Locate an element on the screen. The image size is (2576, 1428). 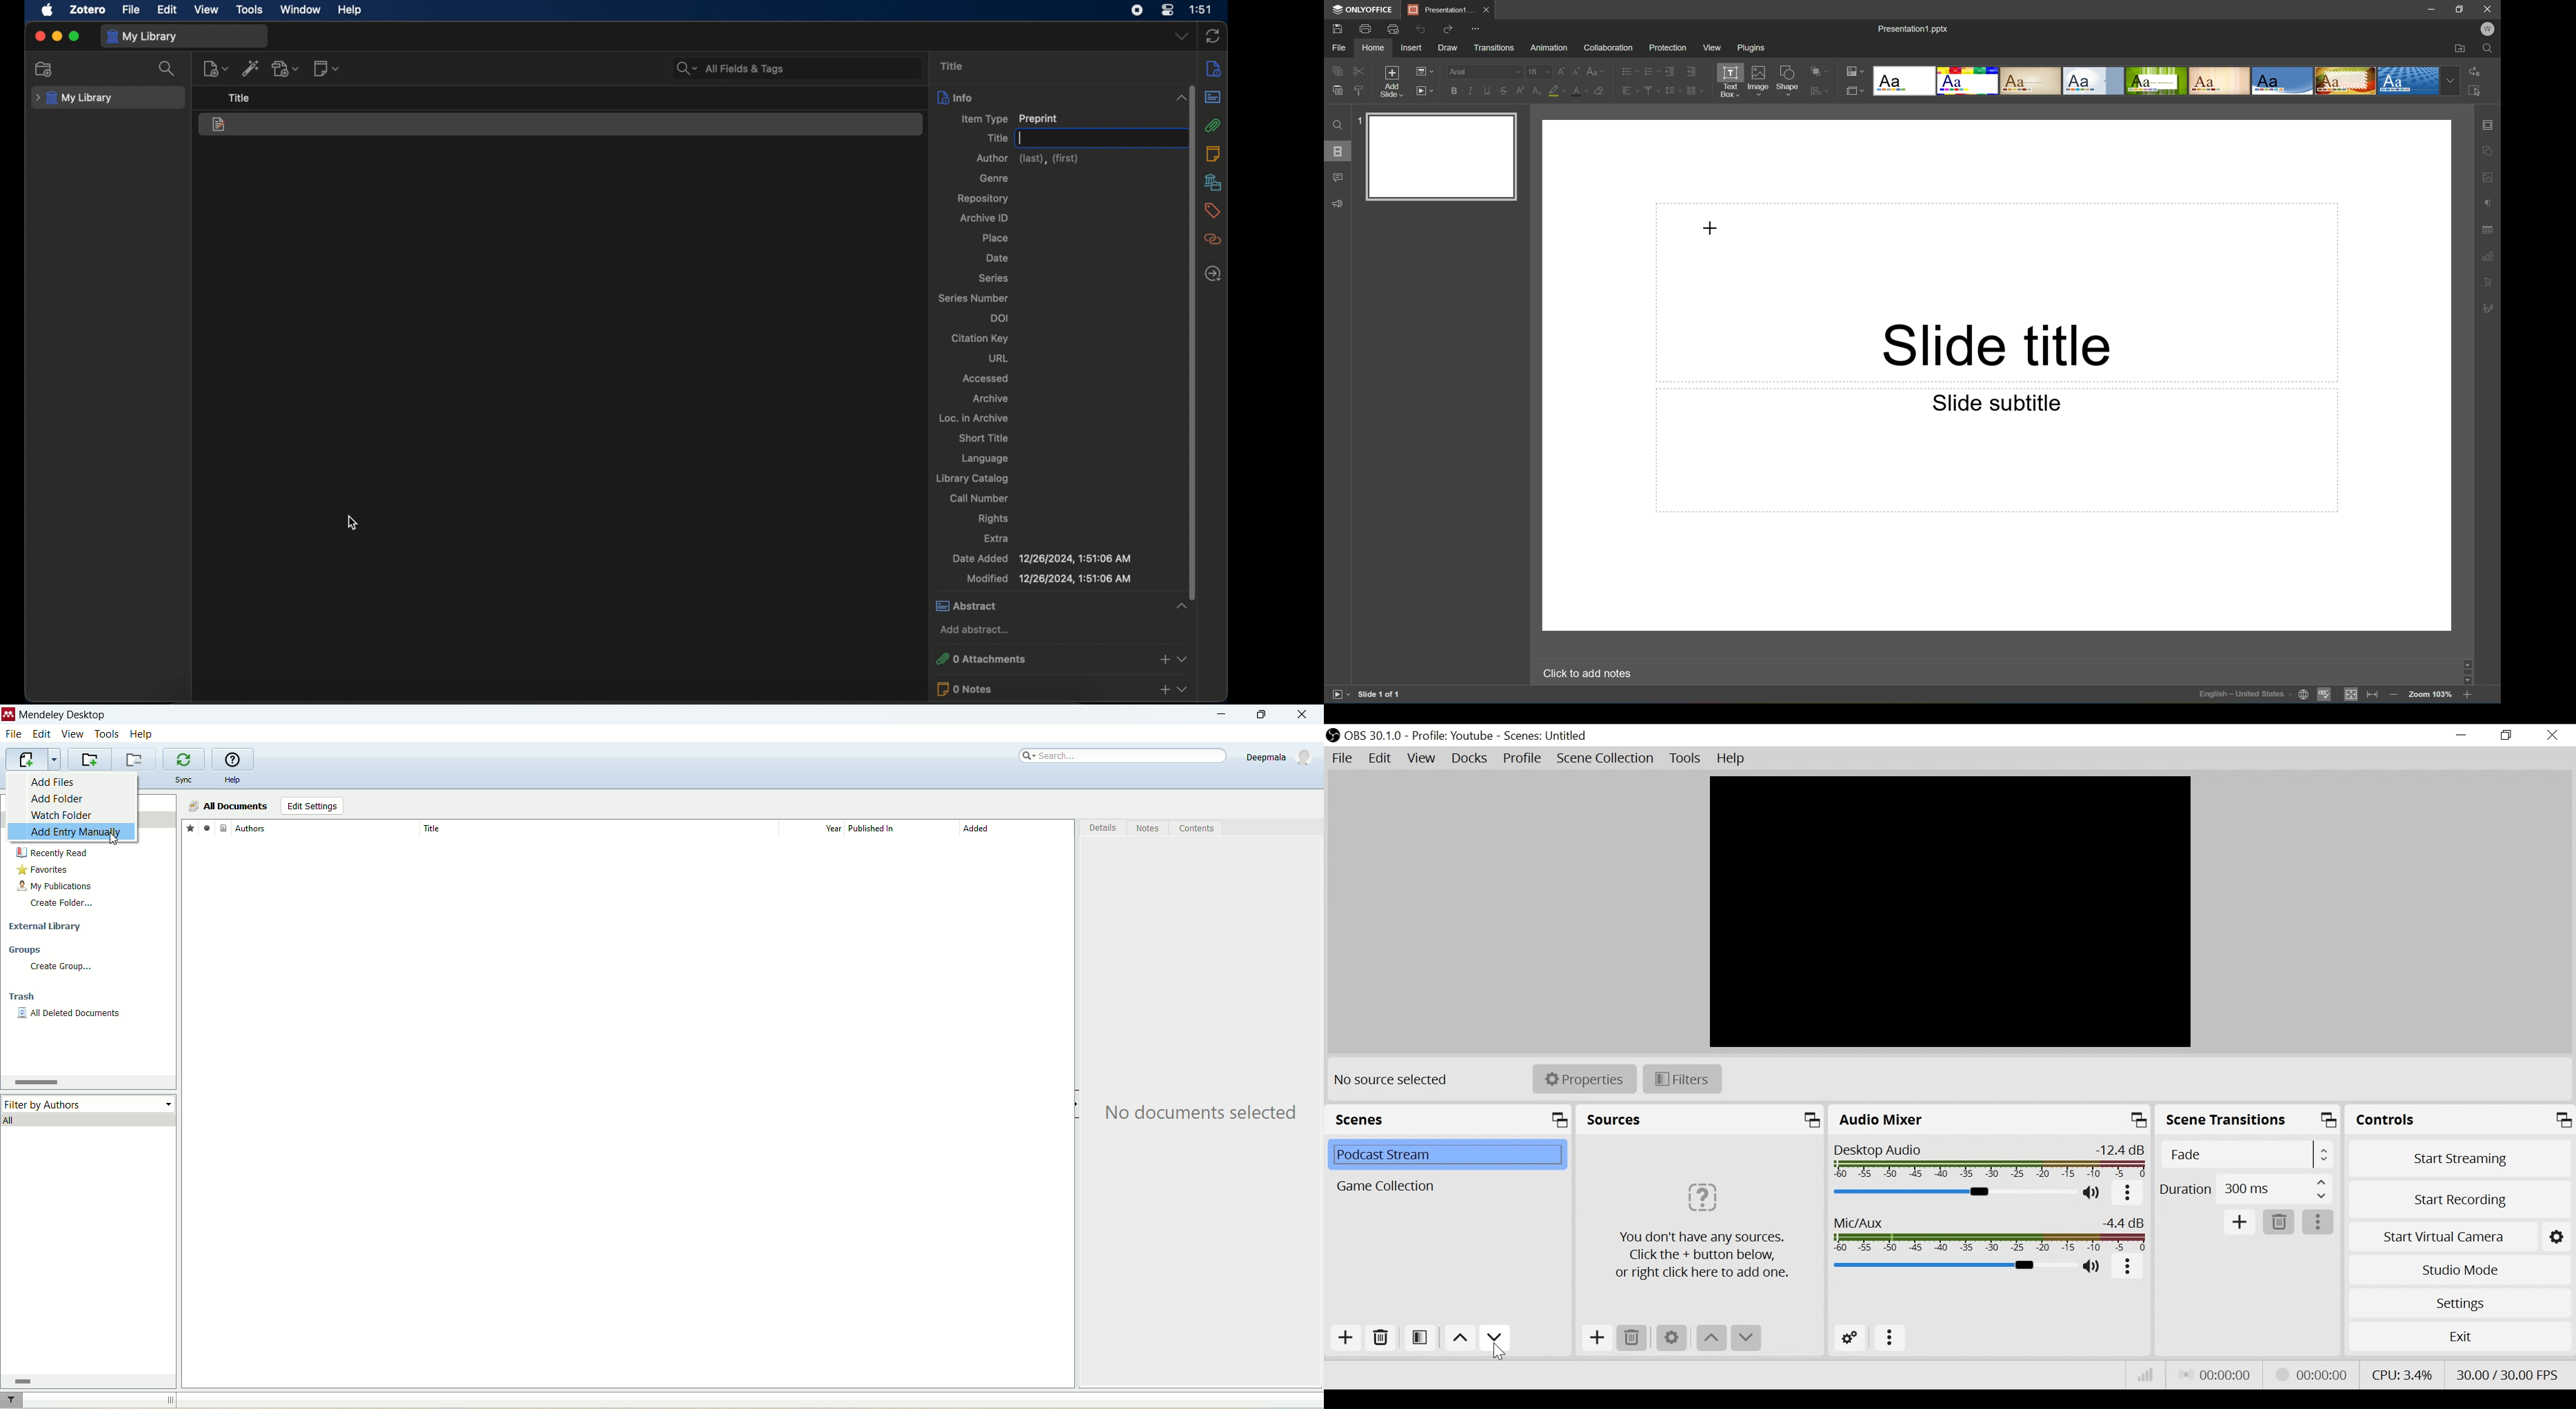
tags is located at coordinates (1211, 211).